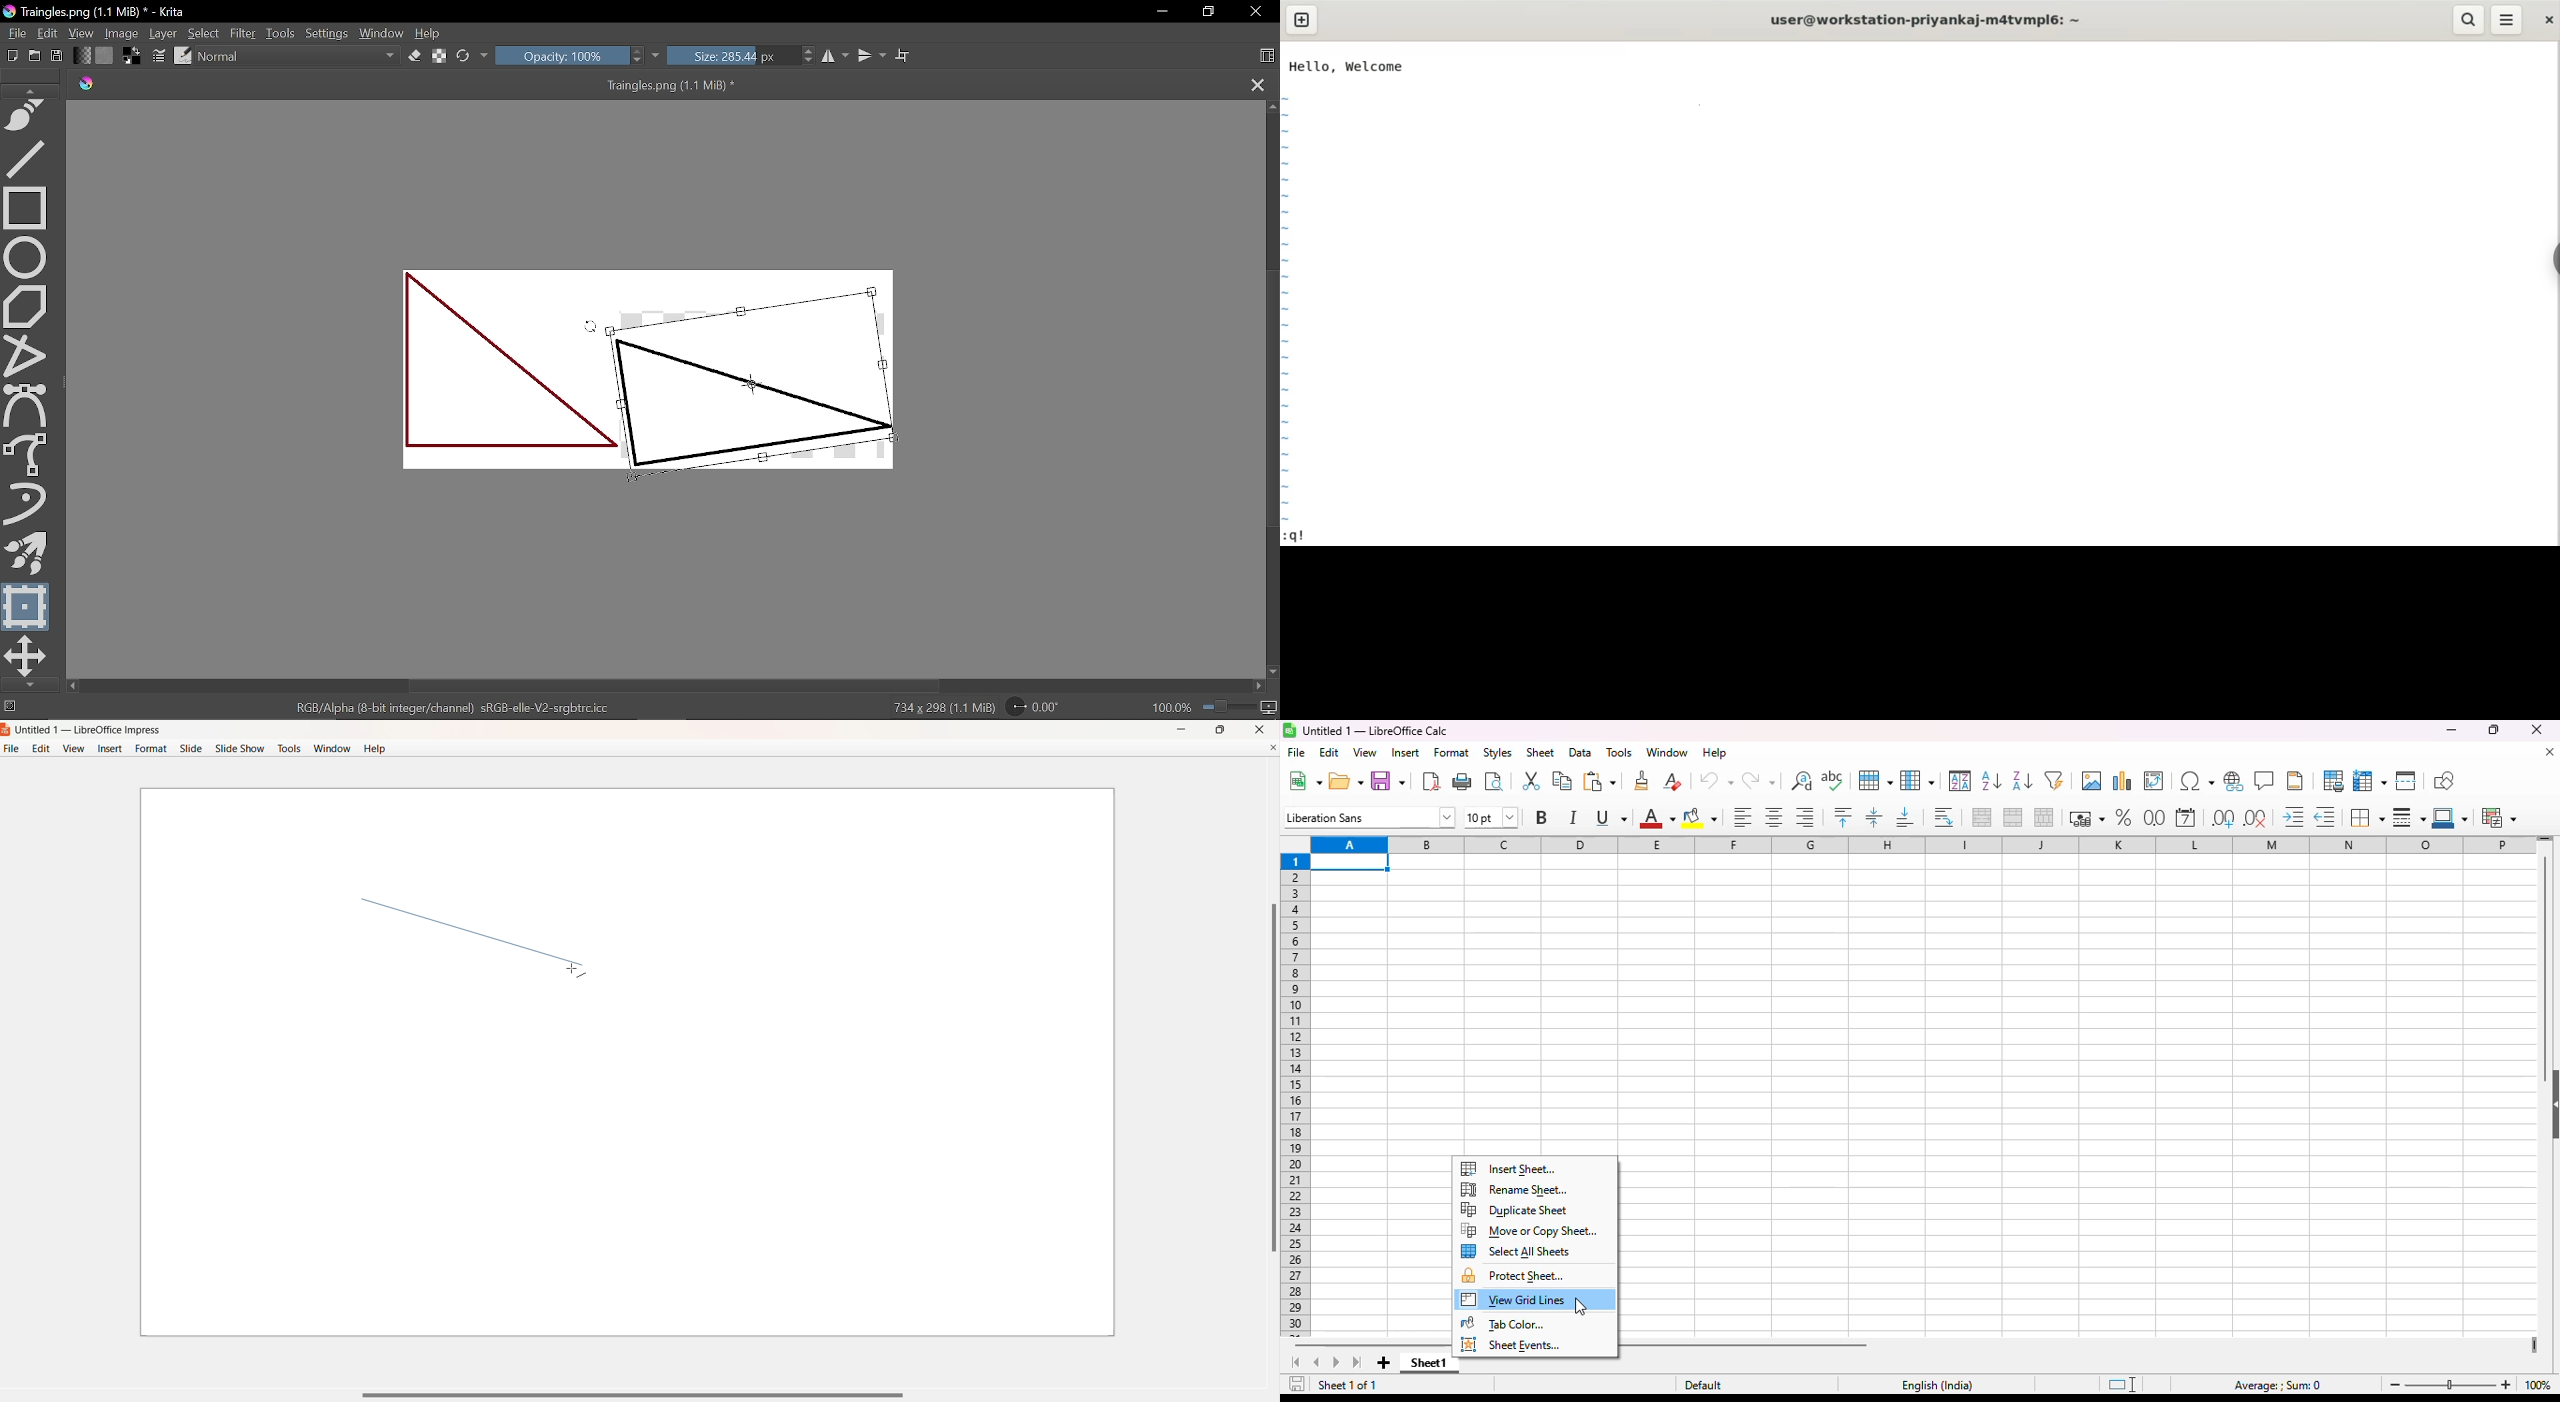 This screenshot has width=2576, height=1428. Describe the element at coordinates (1272, 672) in the screenshot. I see `Move down` at that location.